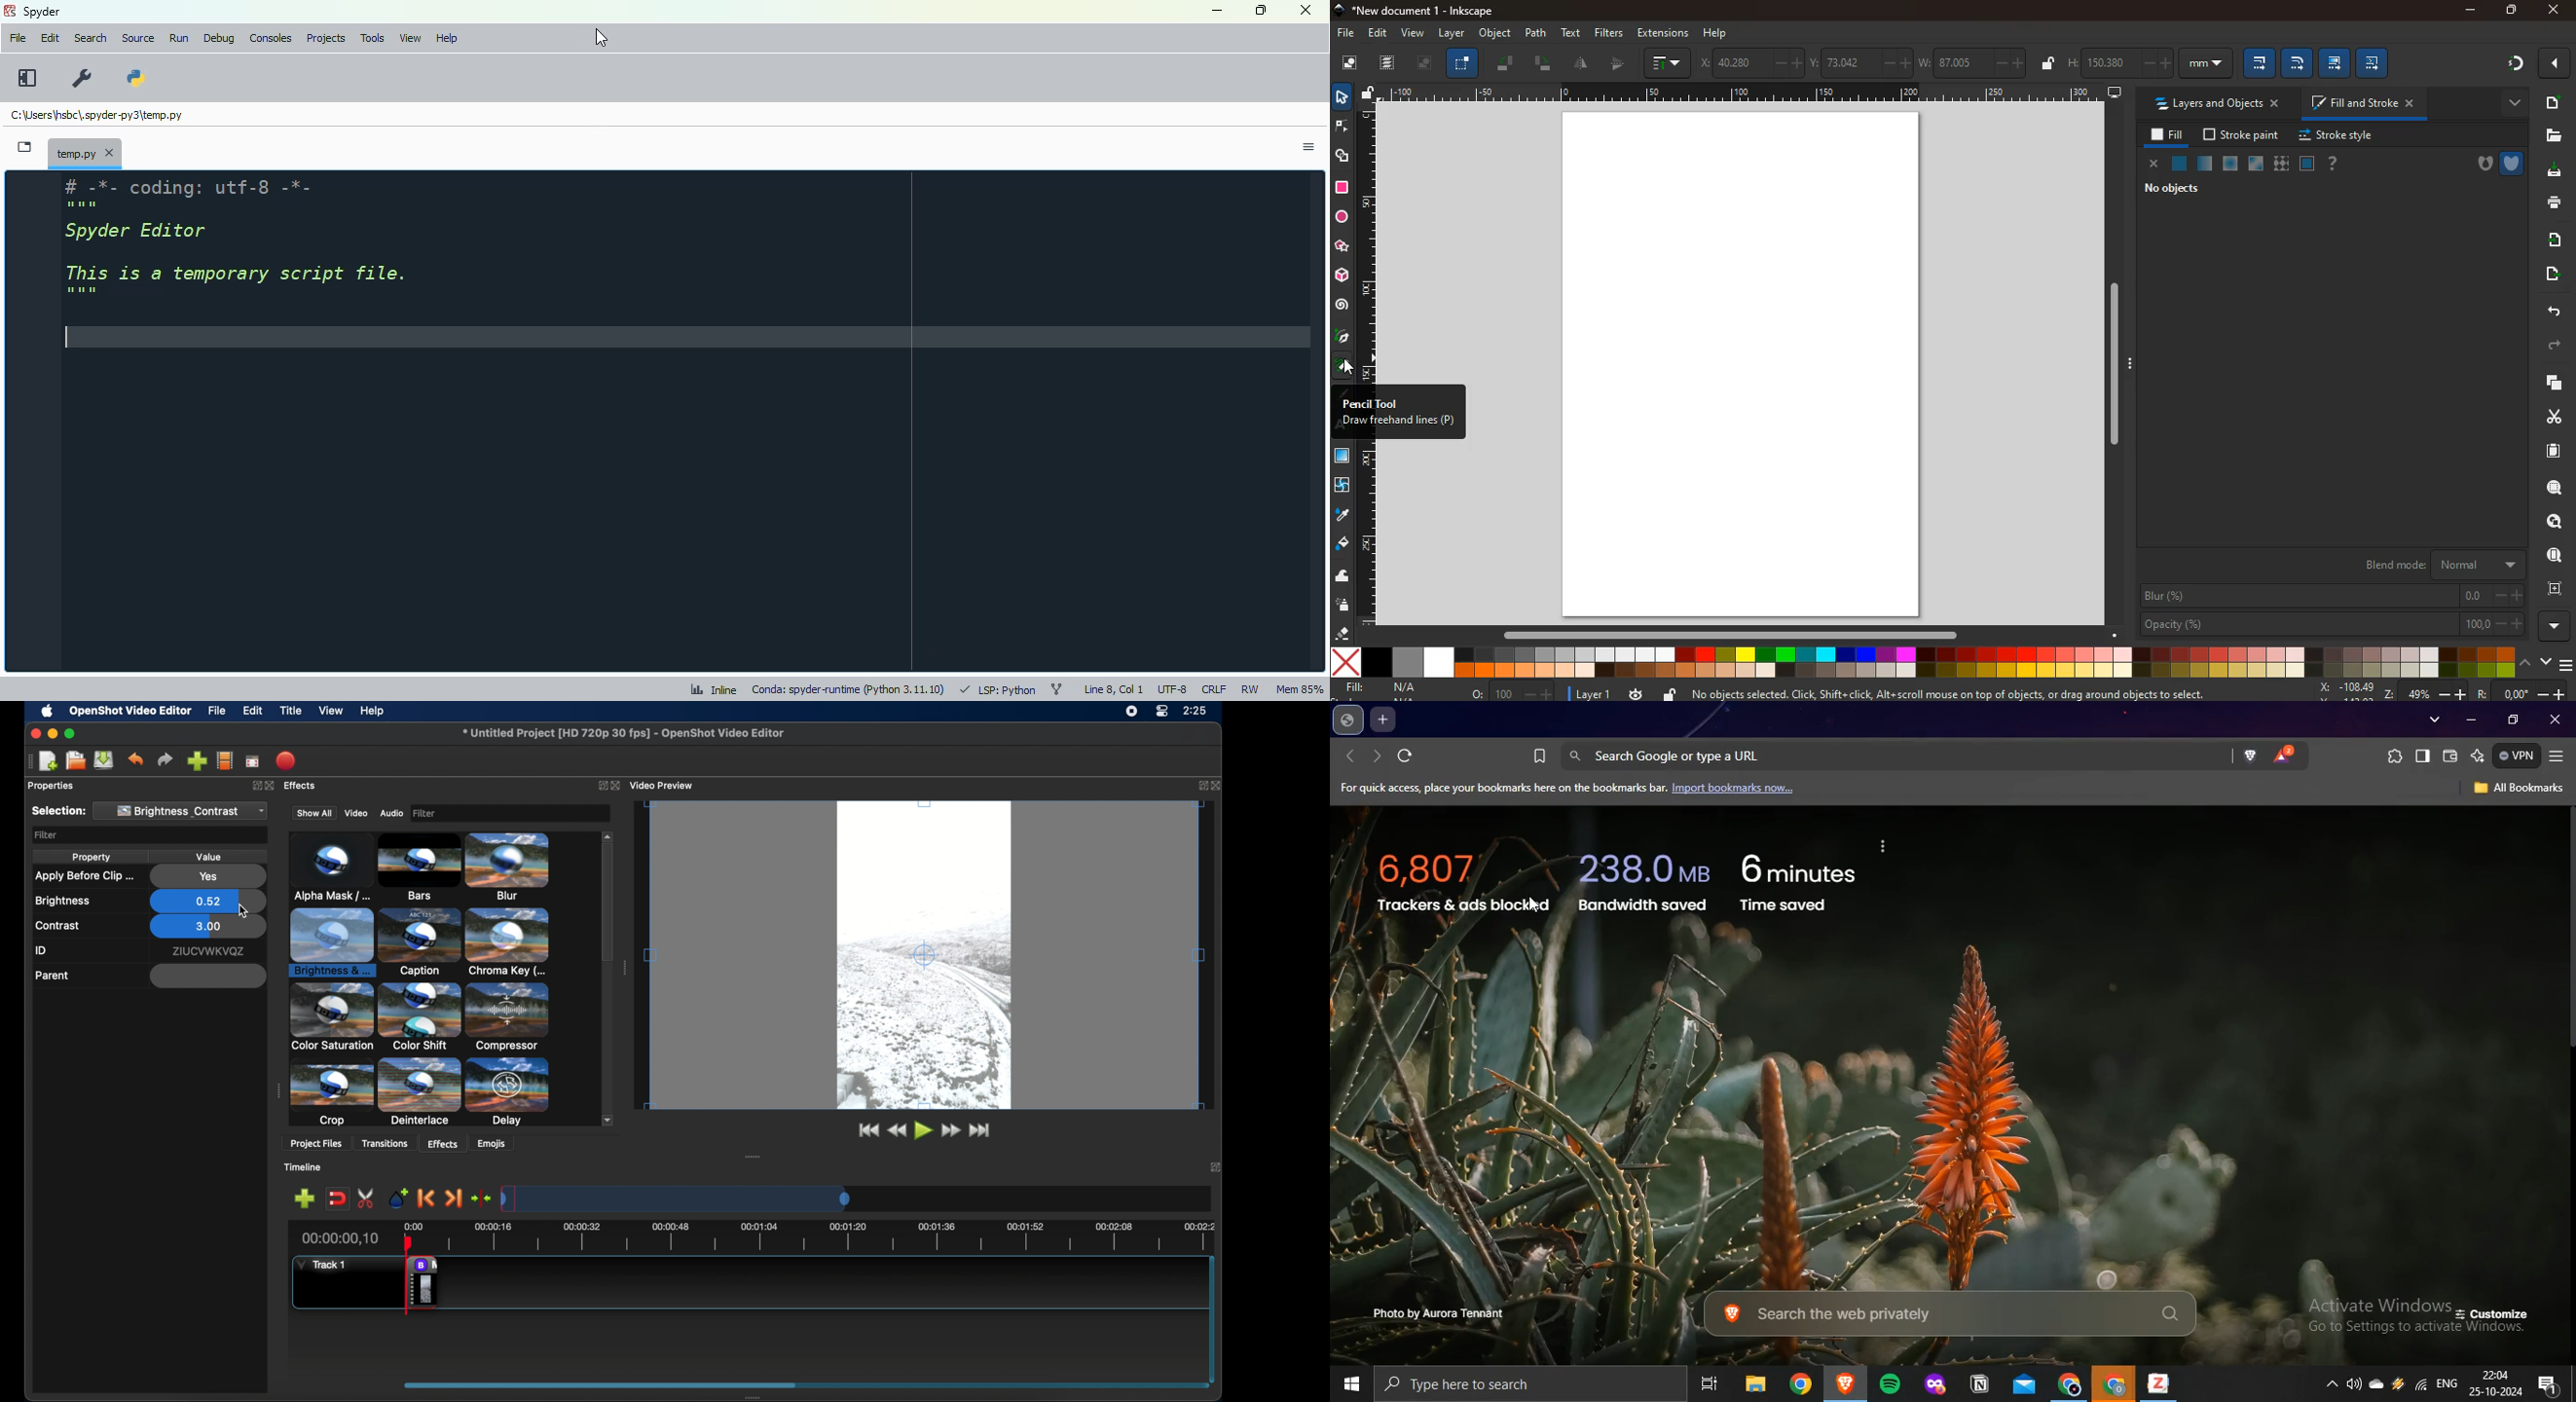 The image size is (2576, 1428). Describe the element at coordinates (1420, 9) in the screenshot. I see `inkscape` at that location.